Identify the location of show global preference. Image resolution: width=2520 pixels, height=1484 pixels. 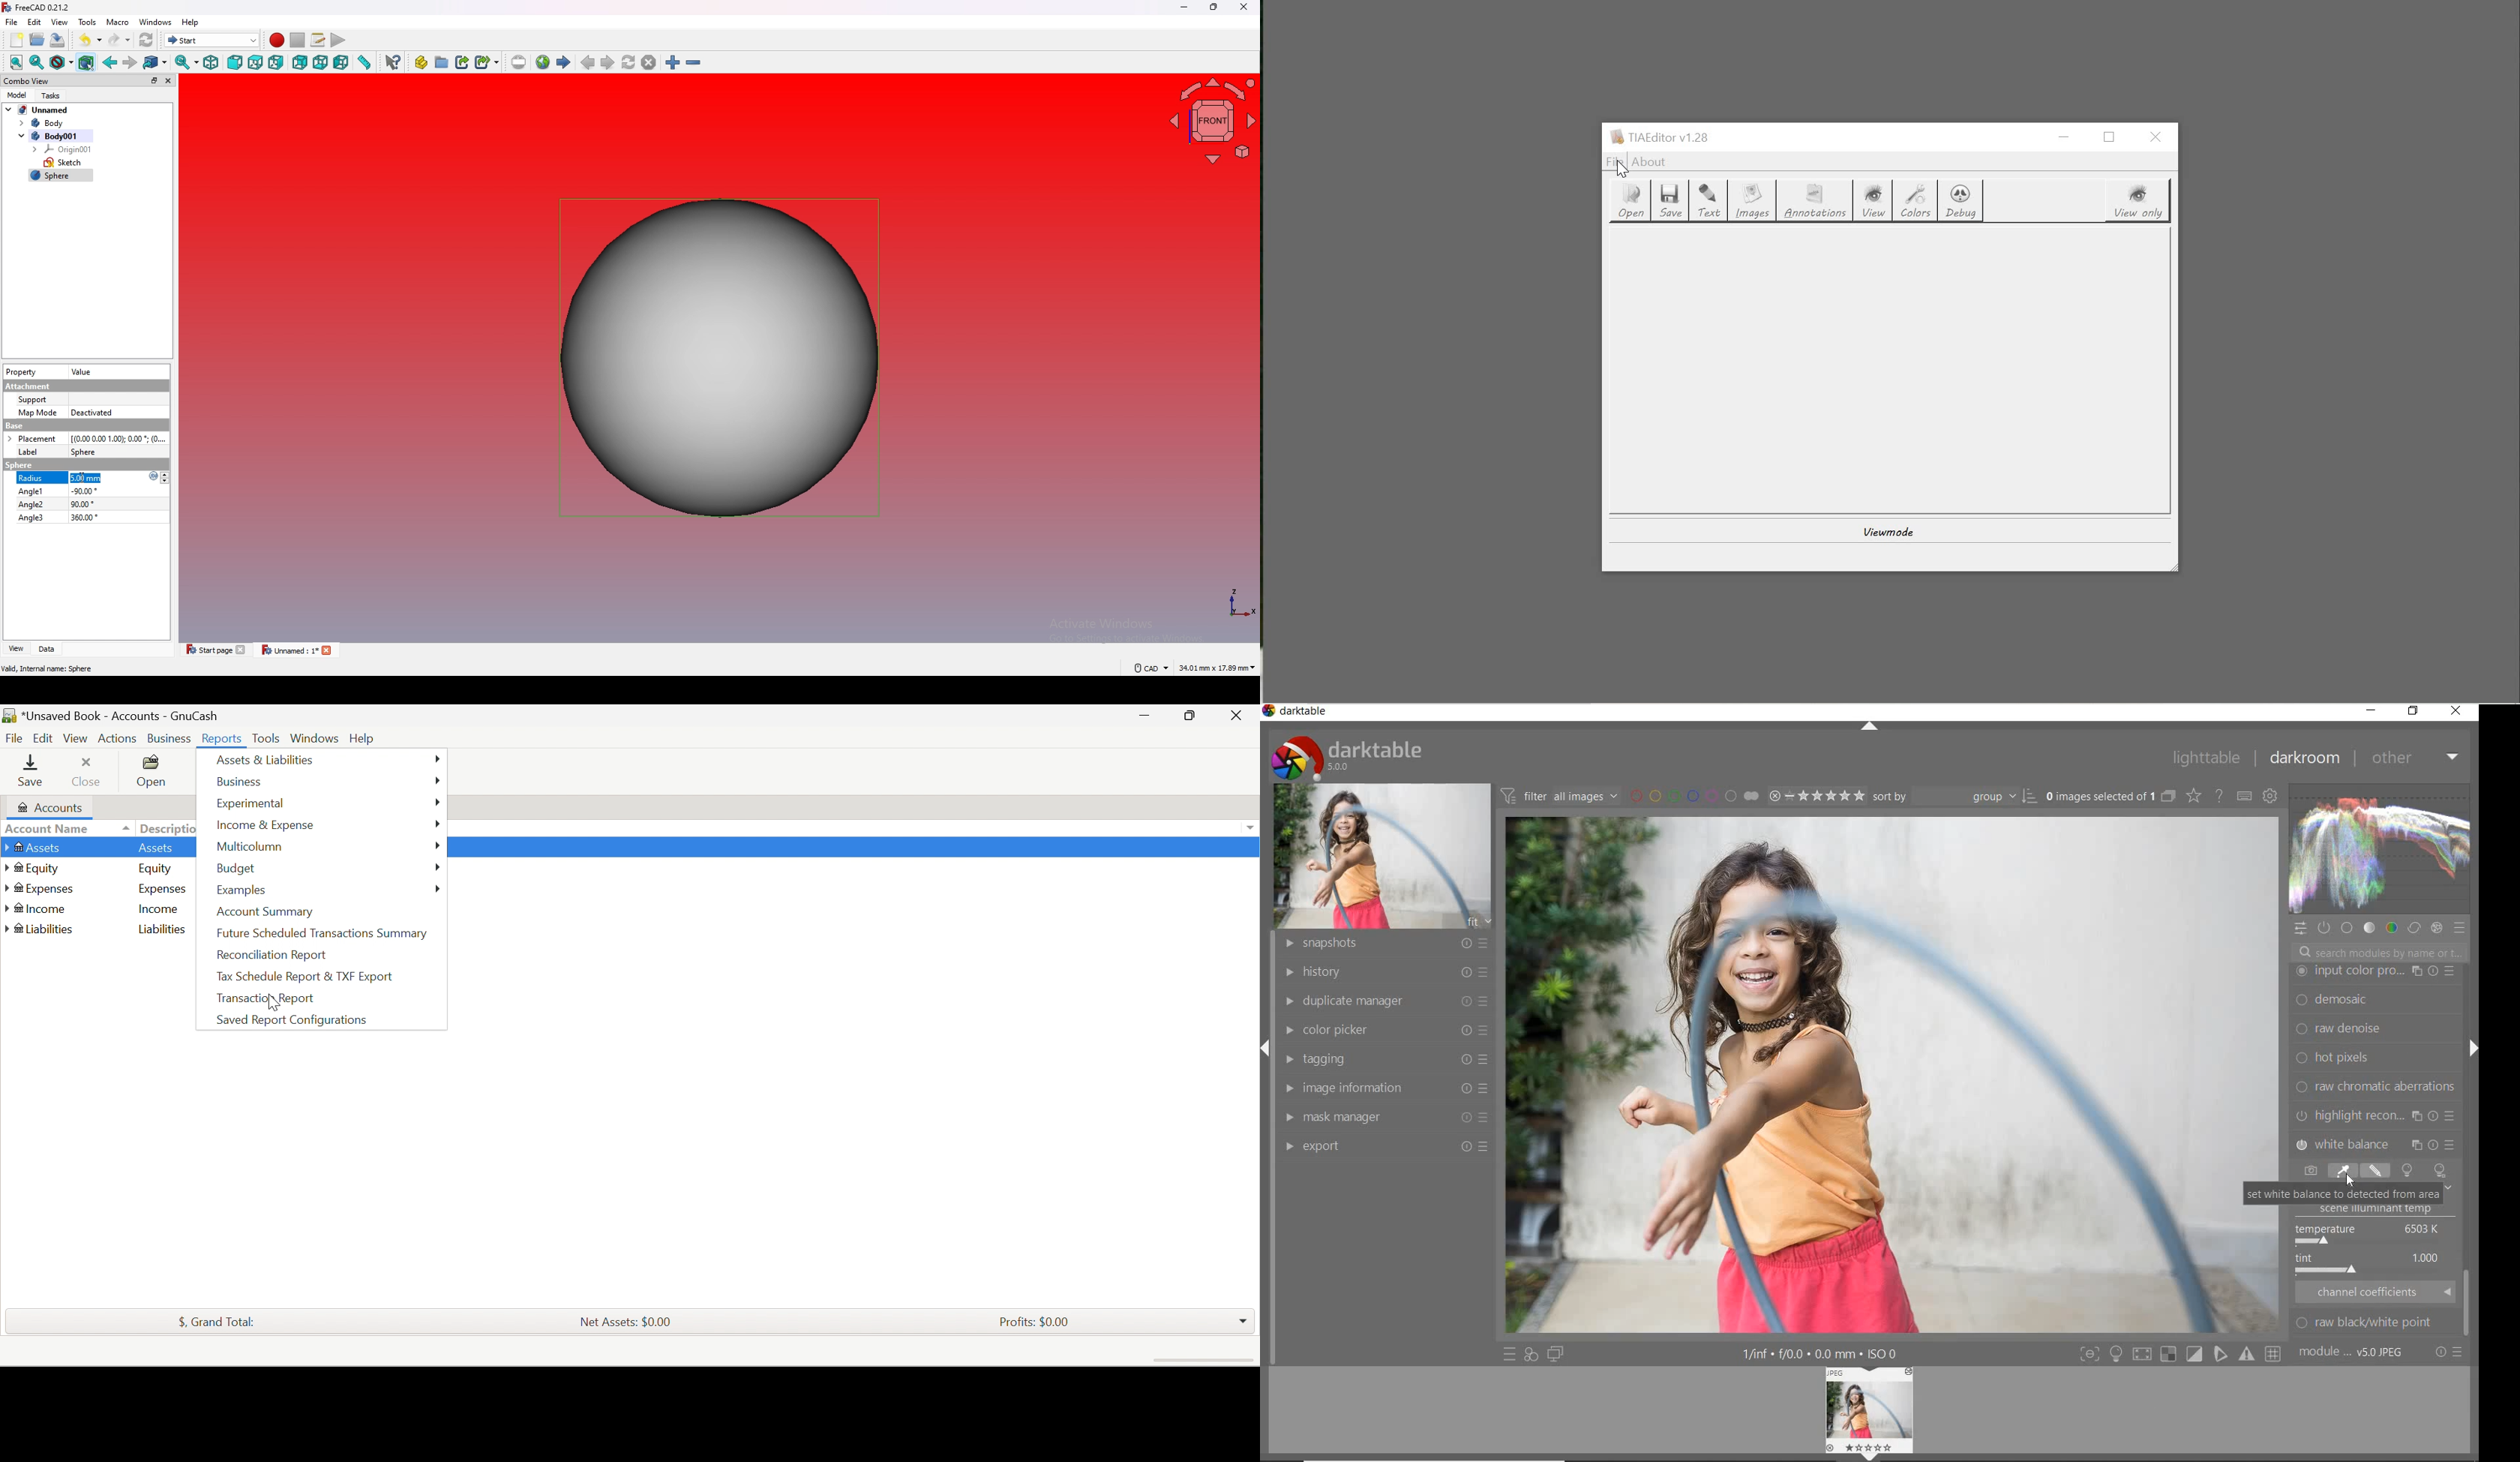
(2271, 797).